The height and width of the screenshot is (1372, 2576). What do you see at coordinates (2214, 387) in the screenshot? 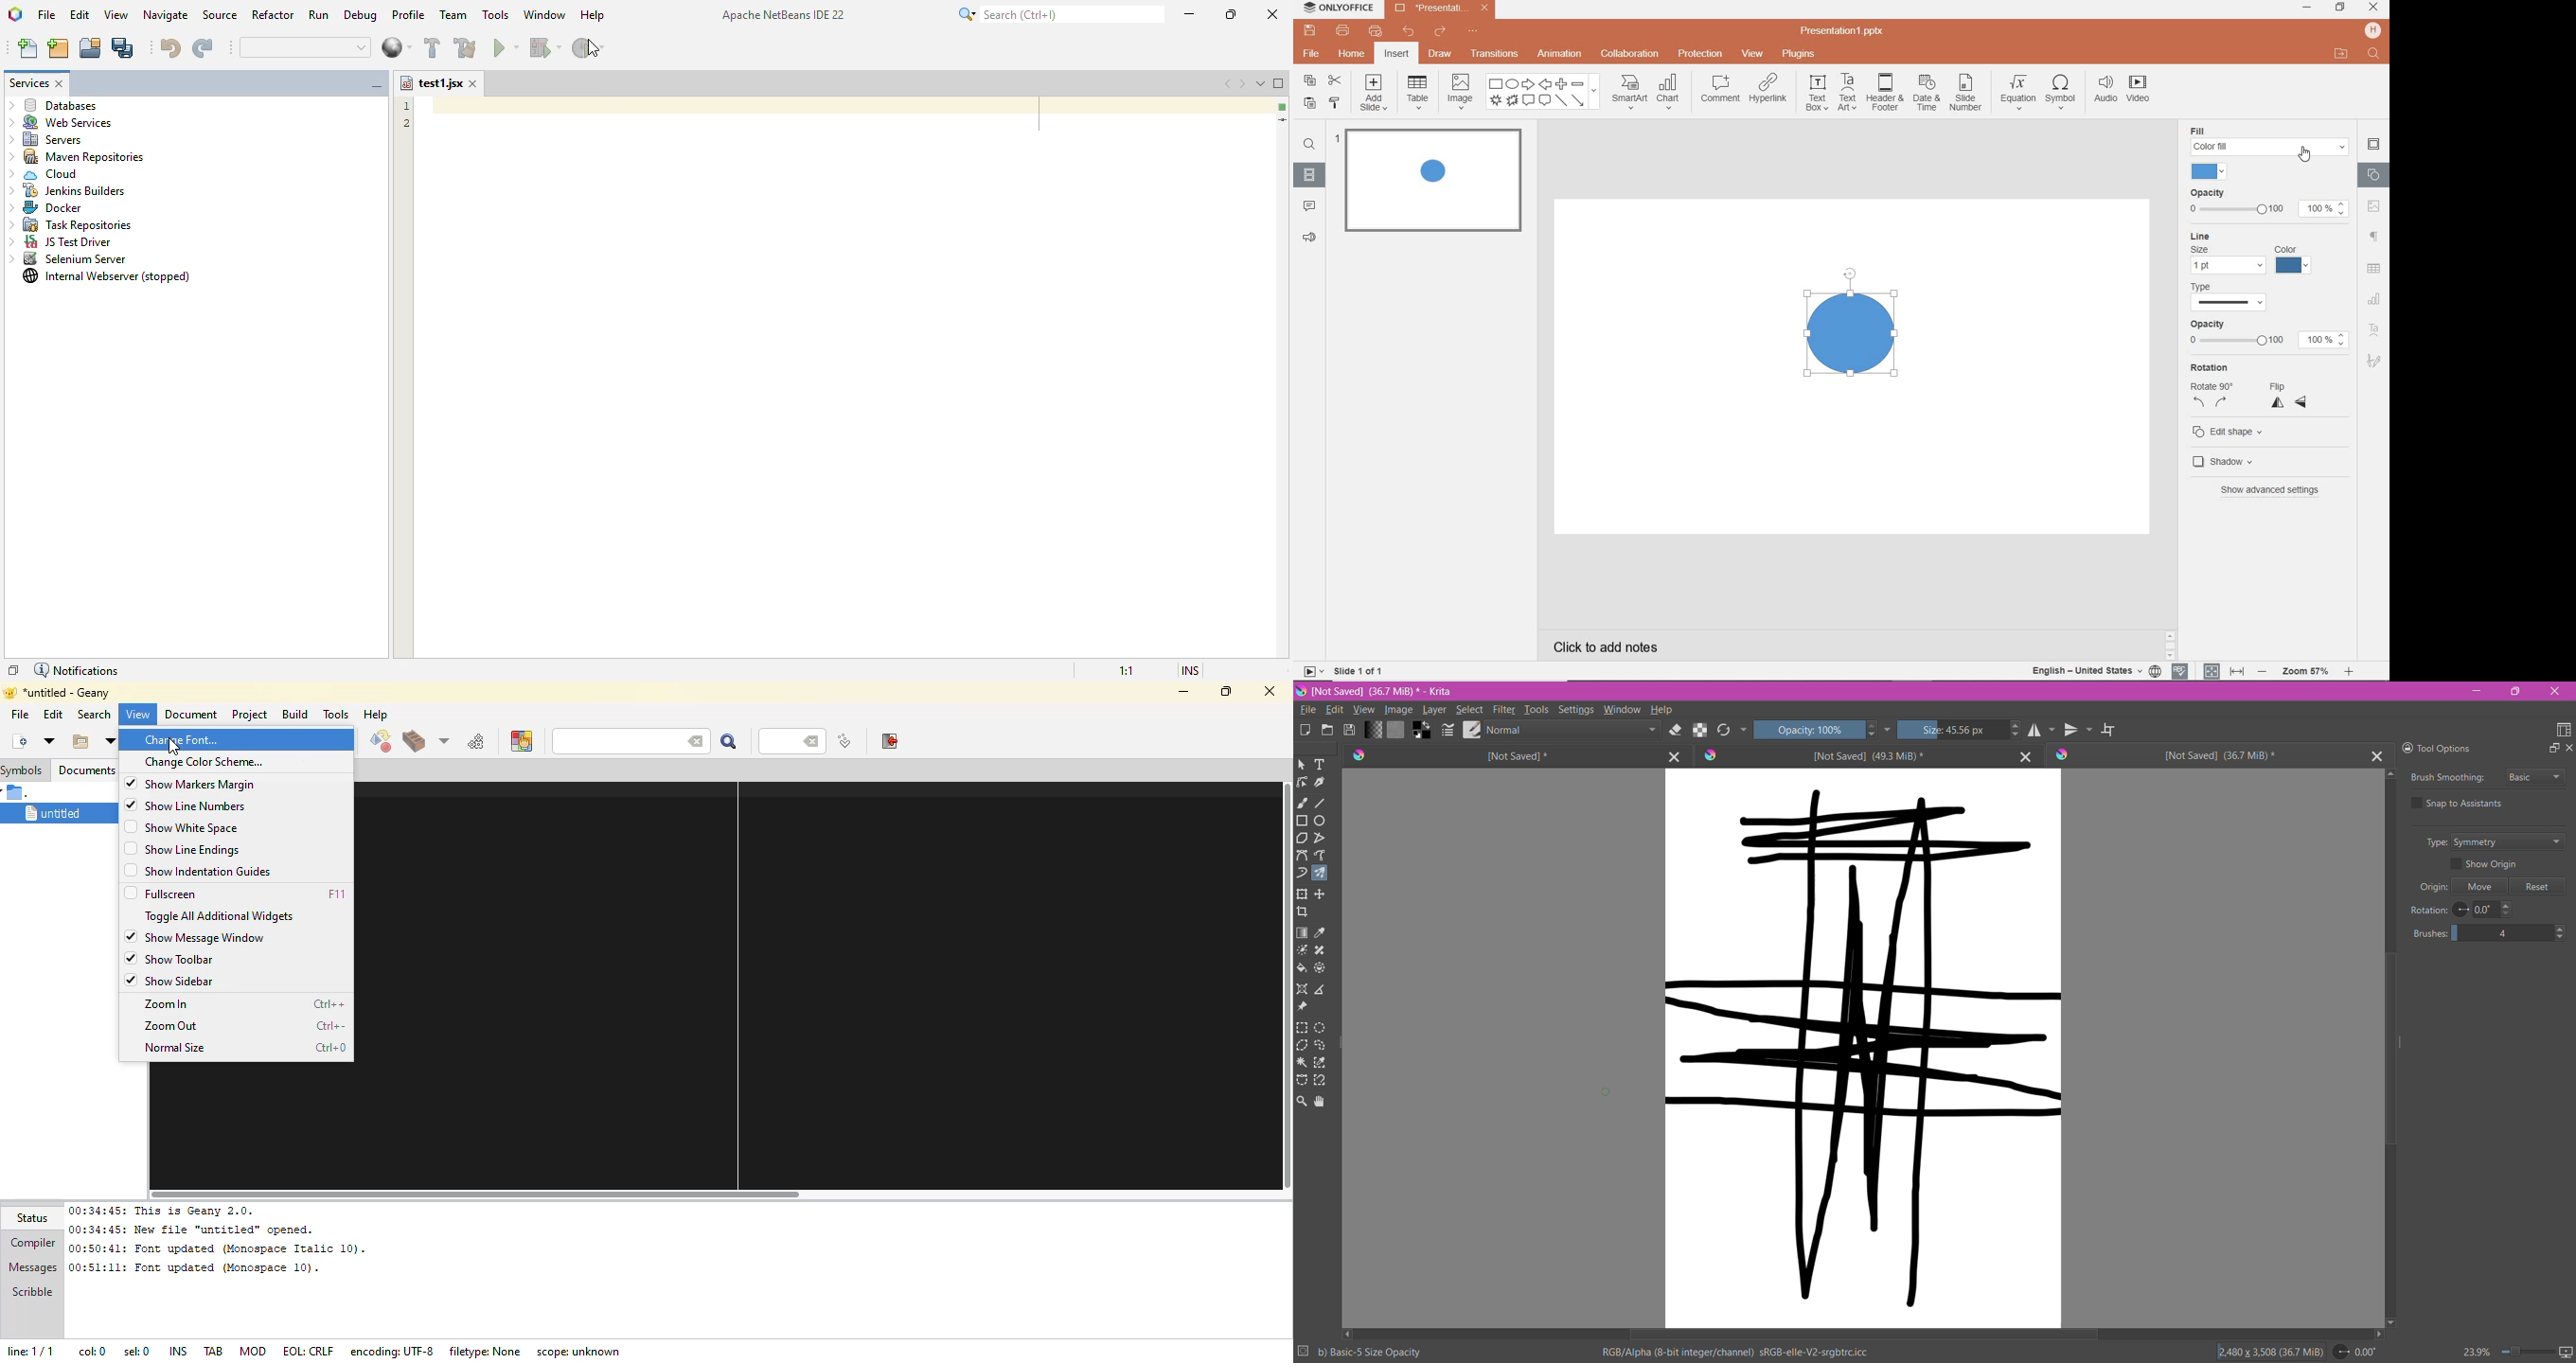
I see `Rotation` at bounding box center [2214, 387].